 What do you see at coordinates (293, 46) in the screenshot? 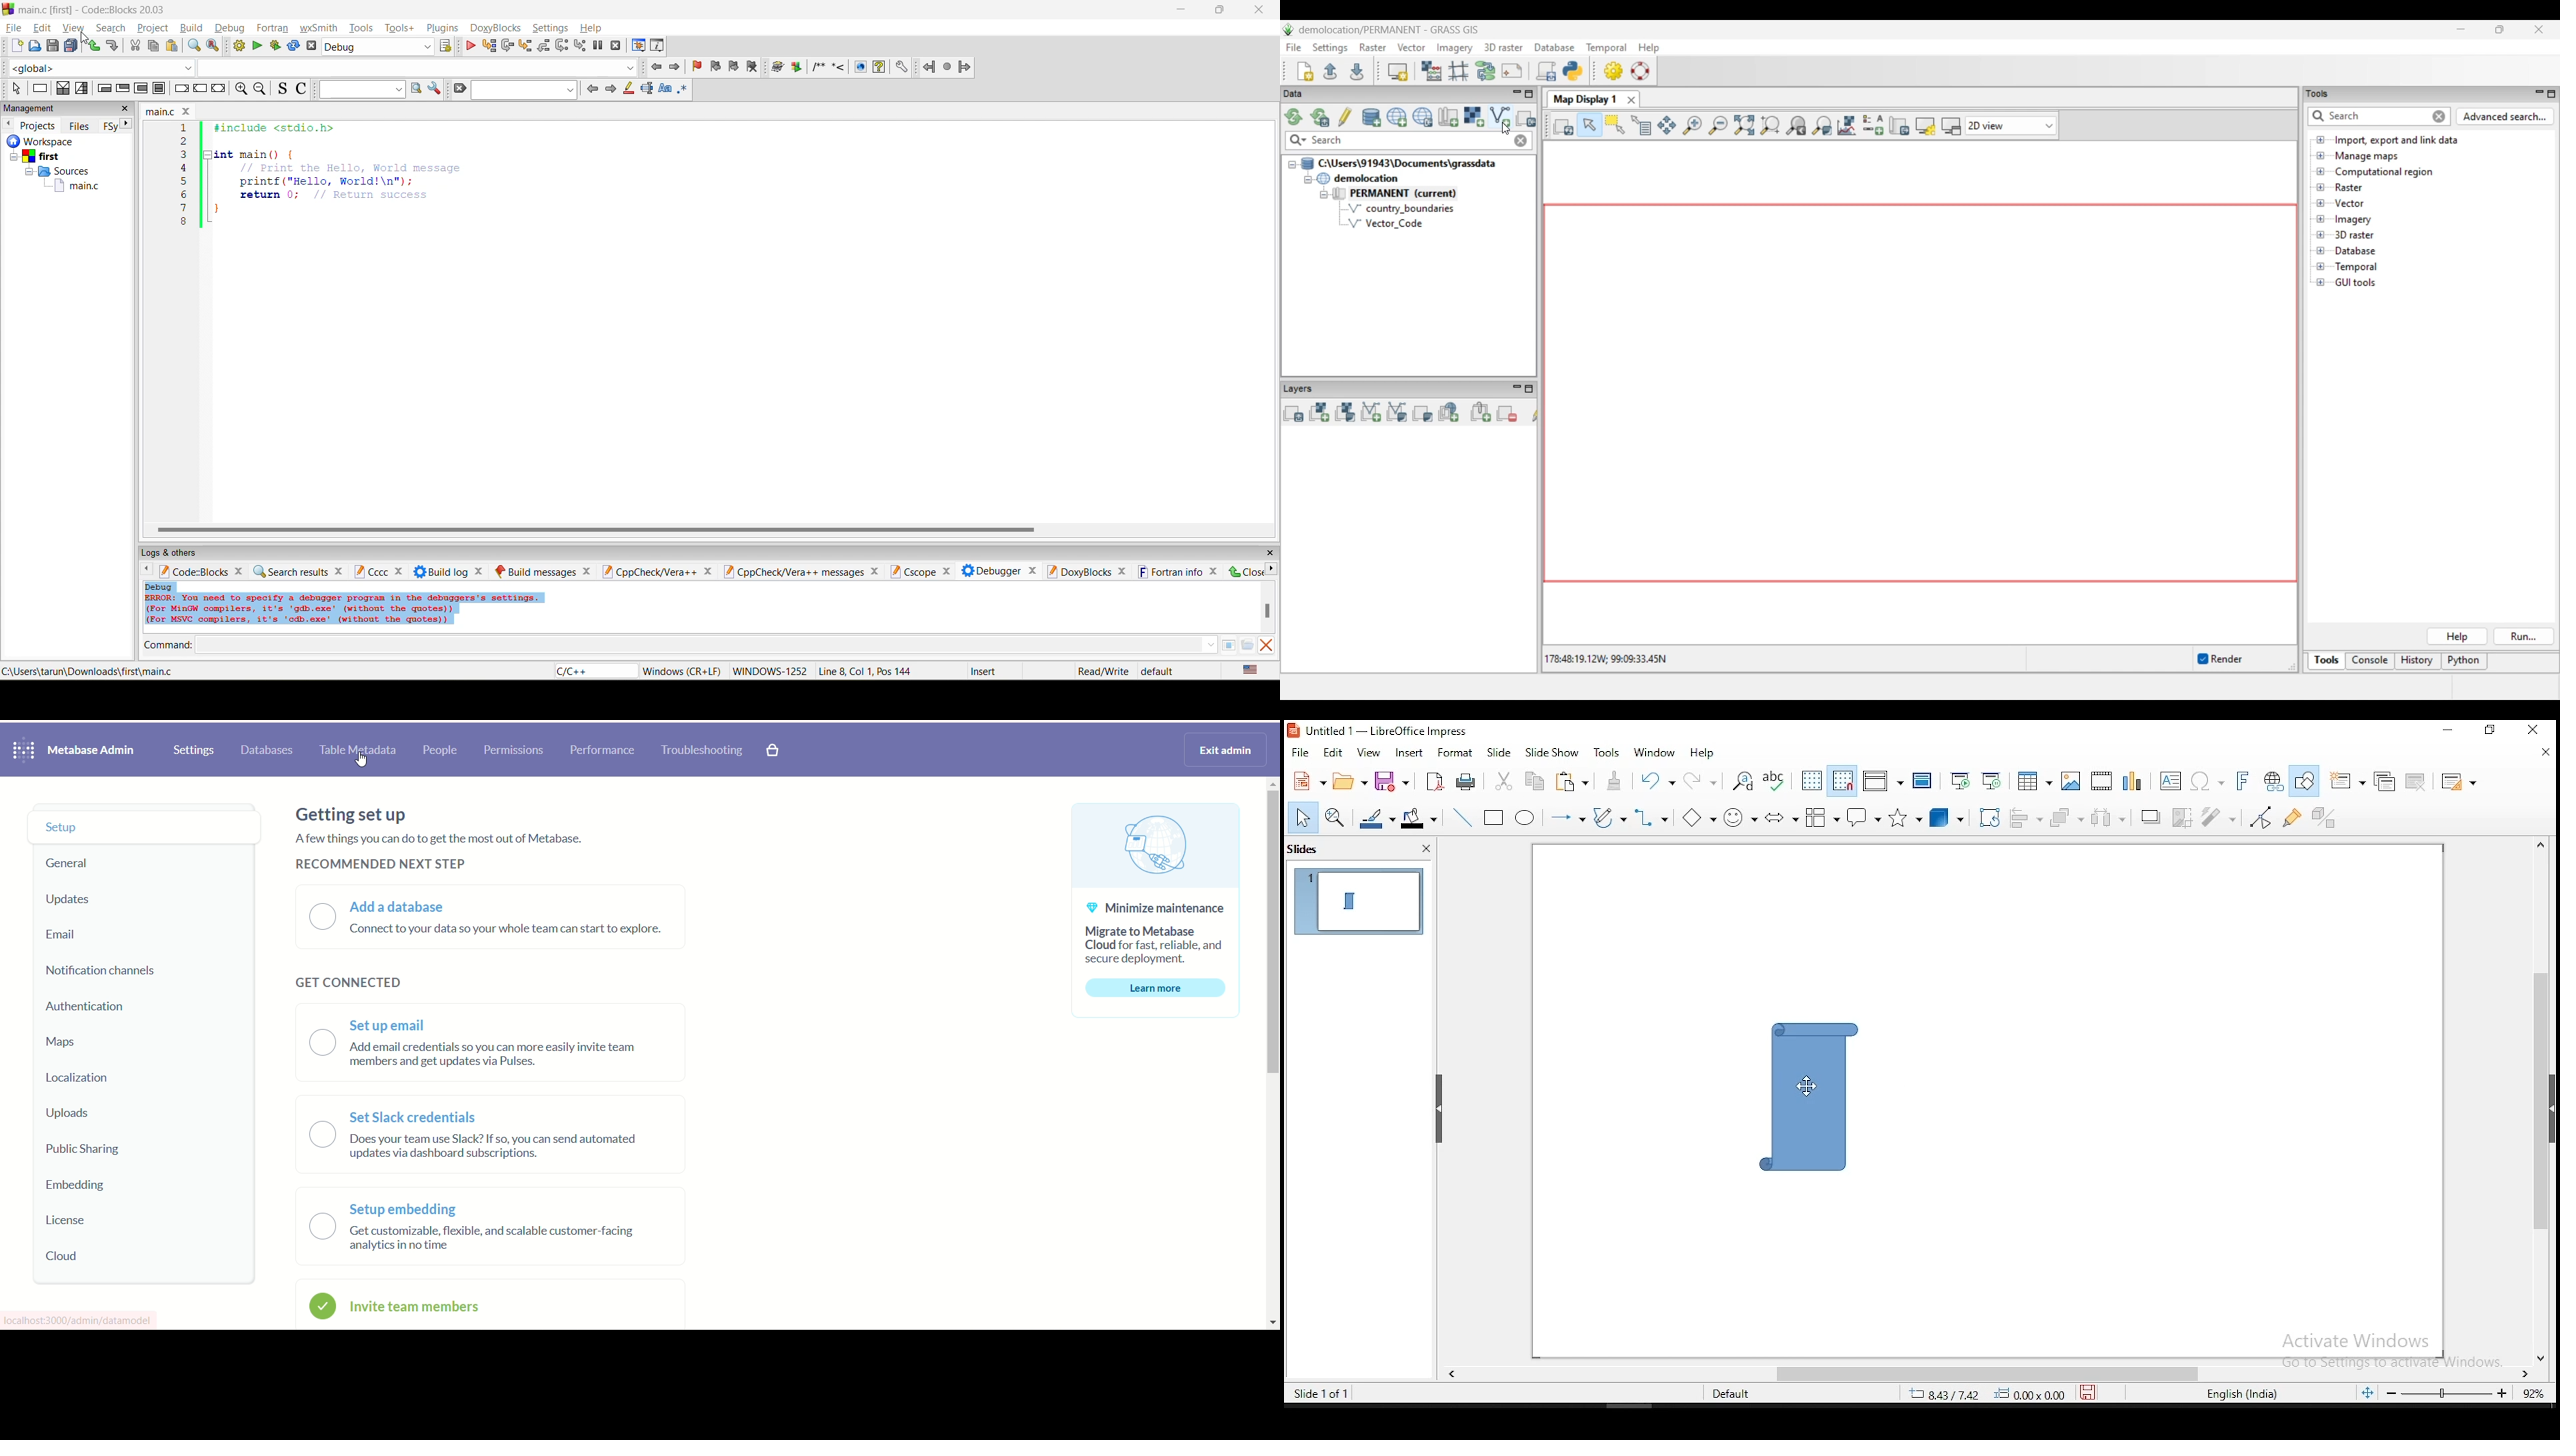
I see `rebuild` at bounding box center [293, 46].